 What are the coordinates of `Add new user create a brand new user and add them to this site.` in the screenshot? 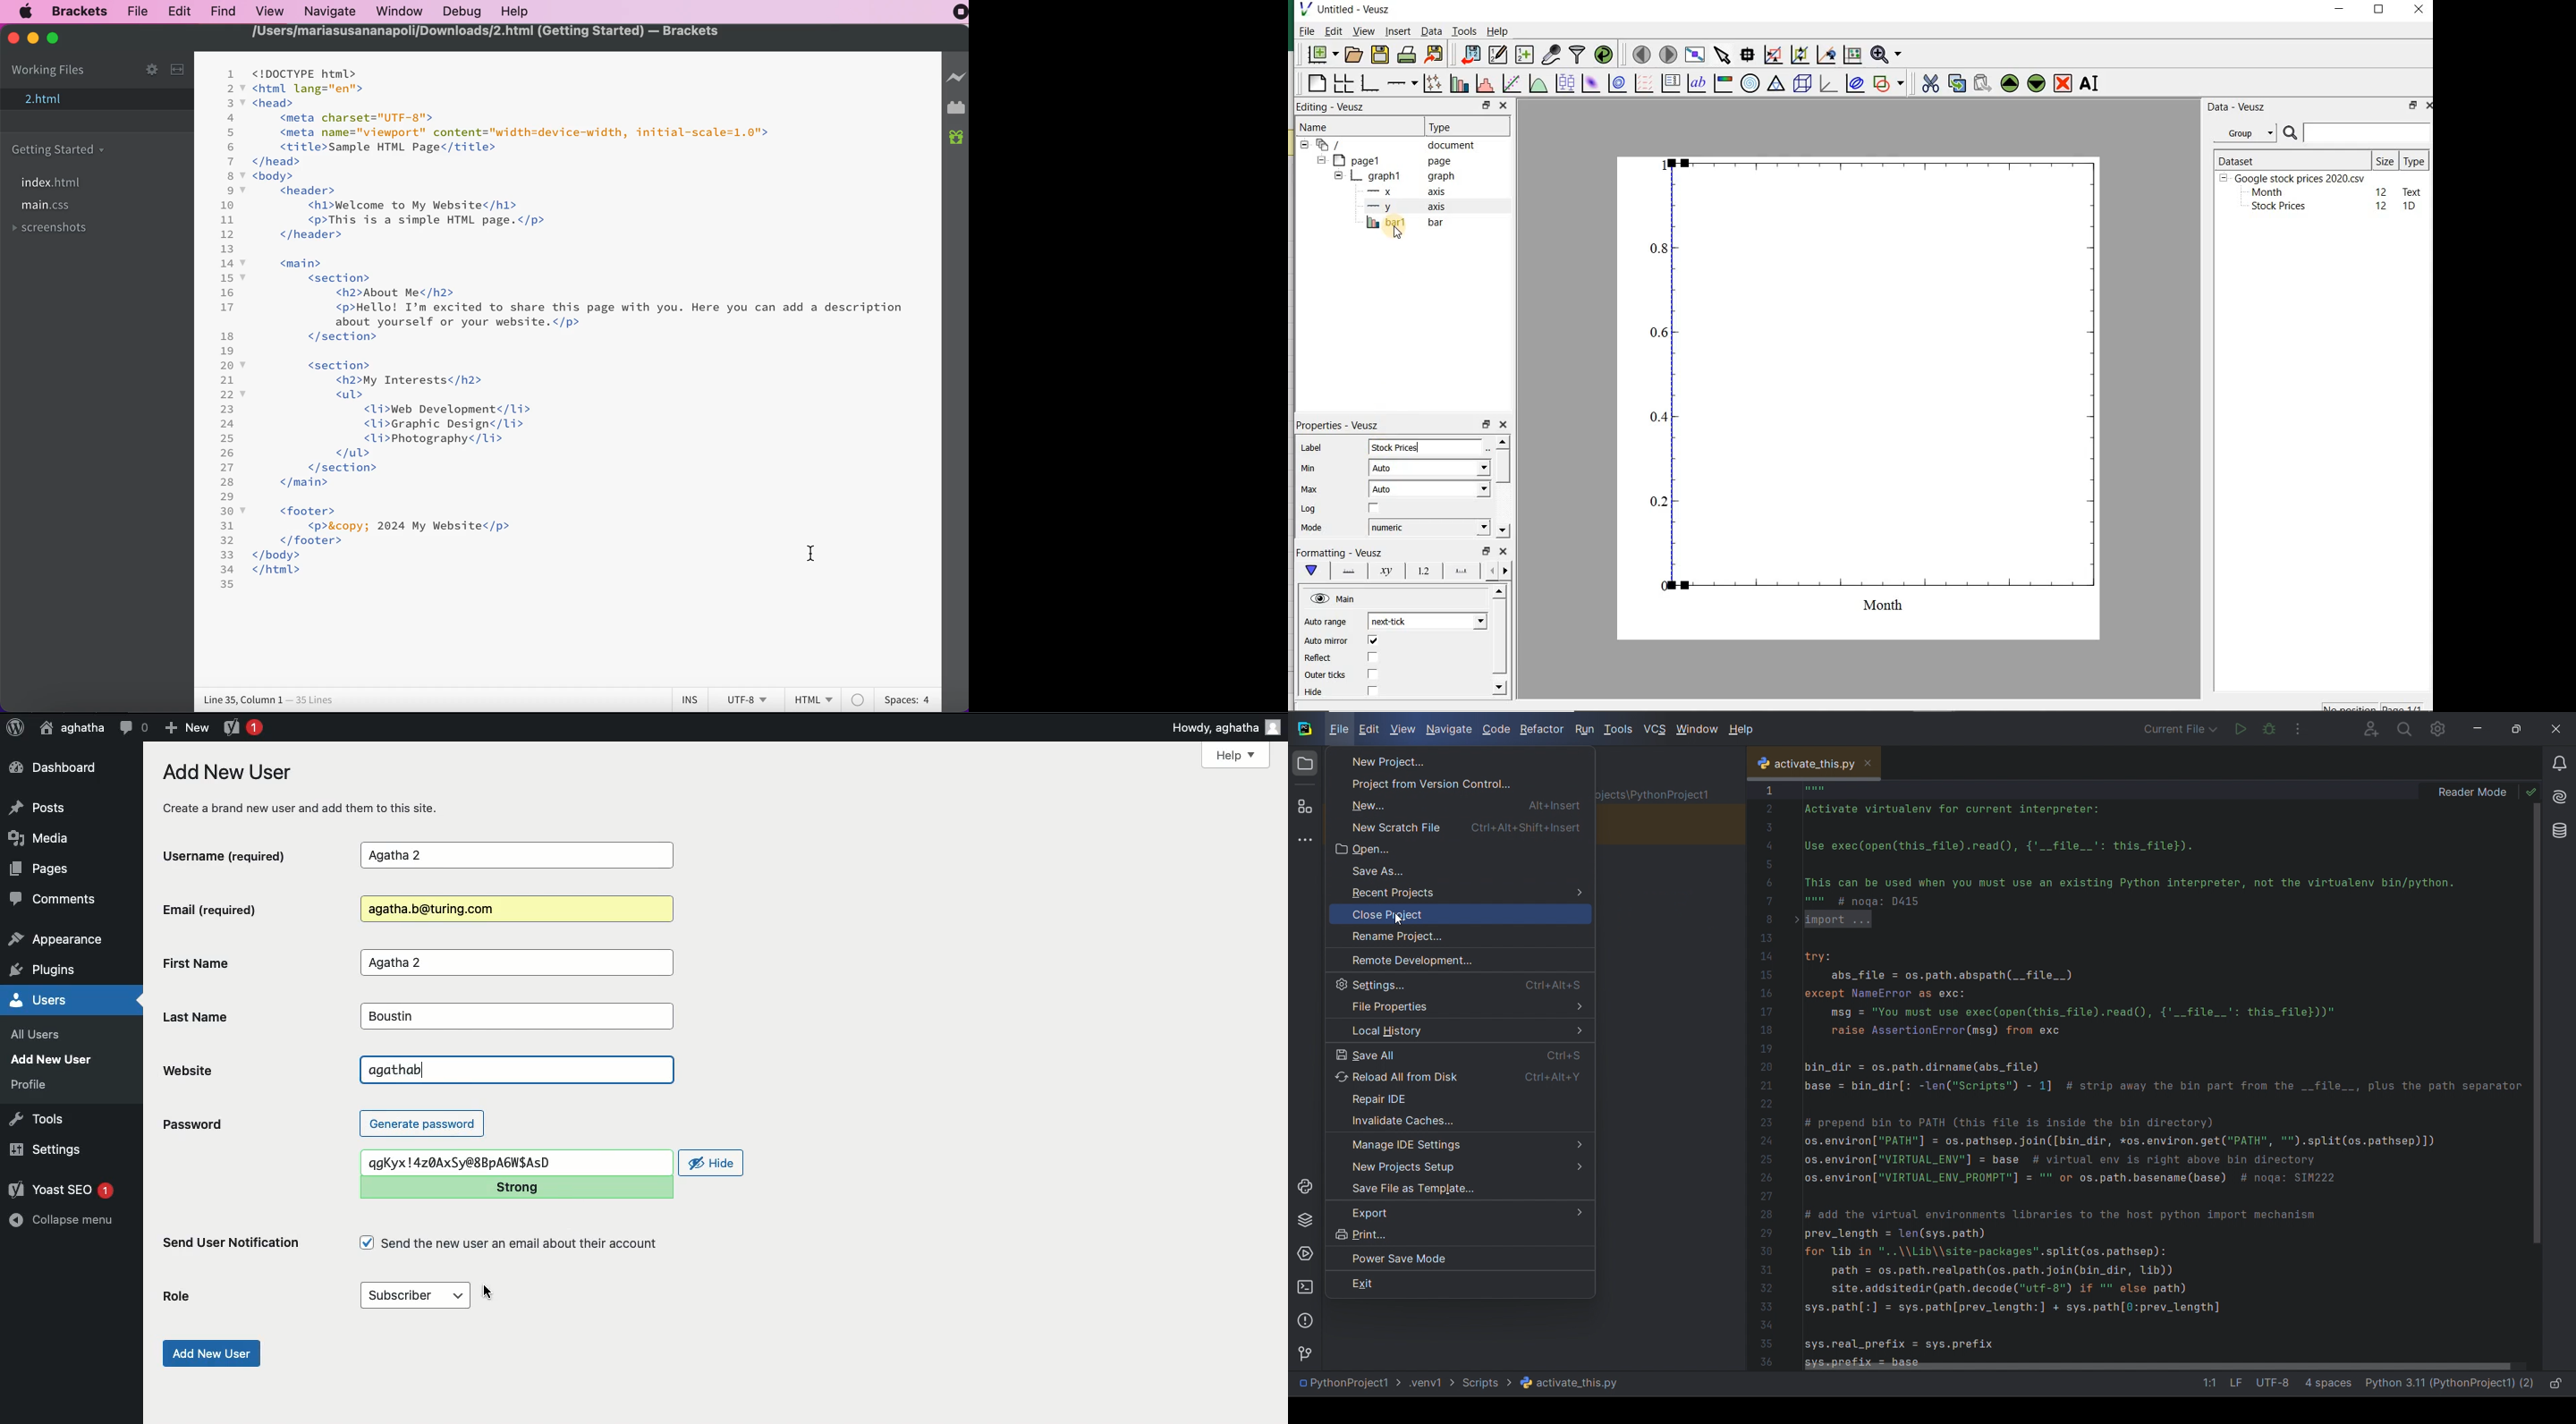 It's located at (312, 789).